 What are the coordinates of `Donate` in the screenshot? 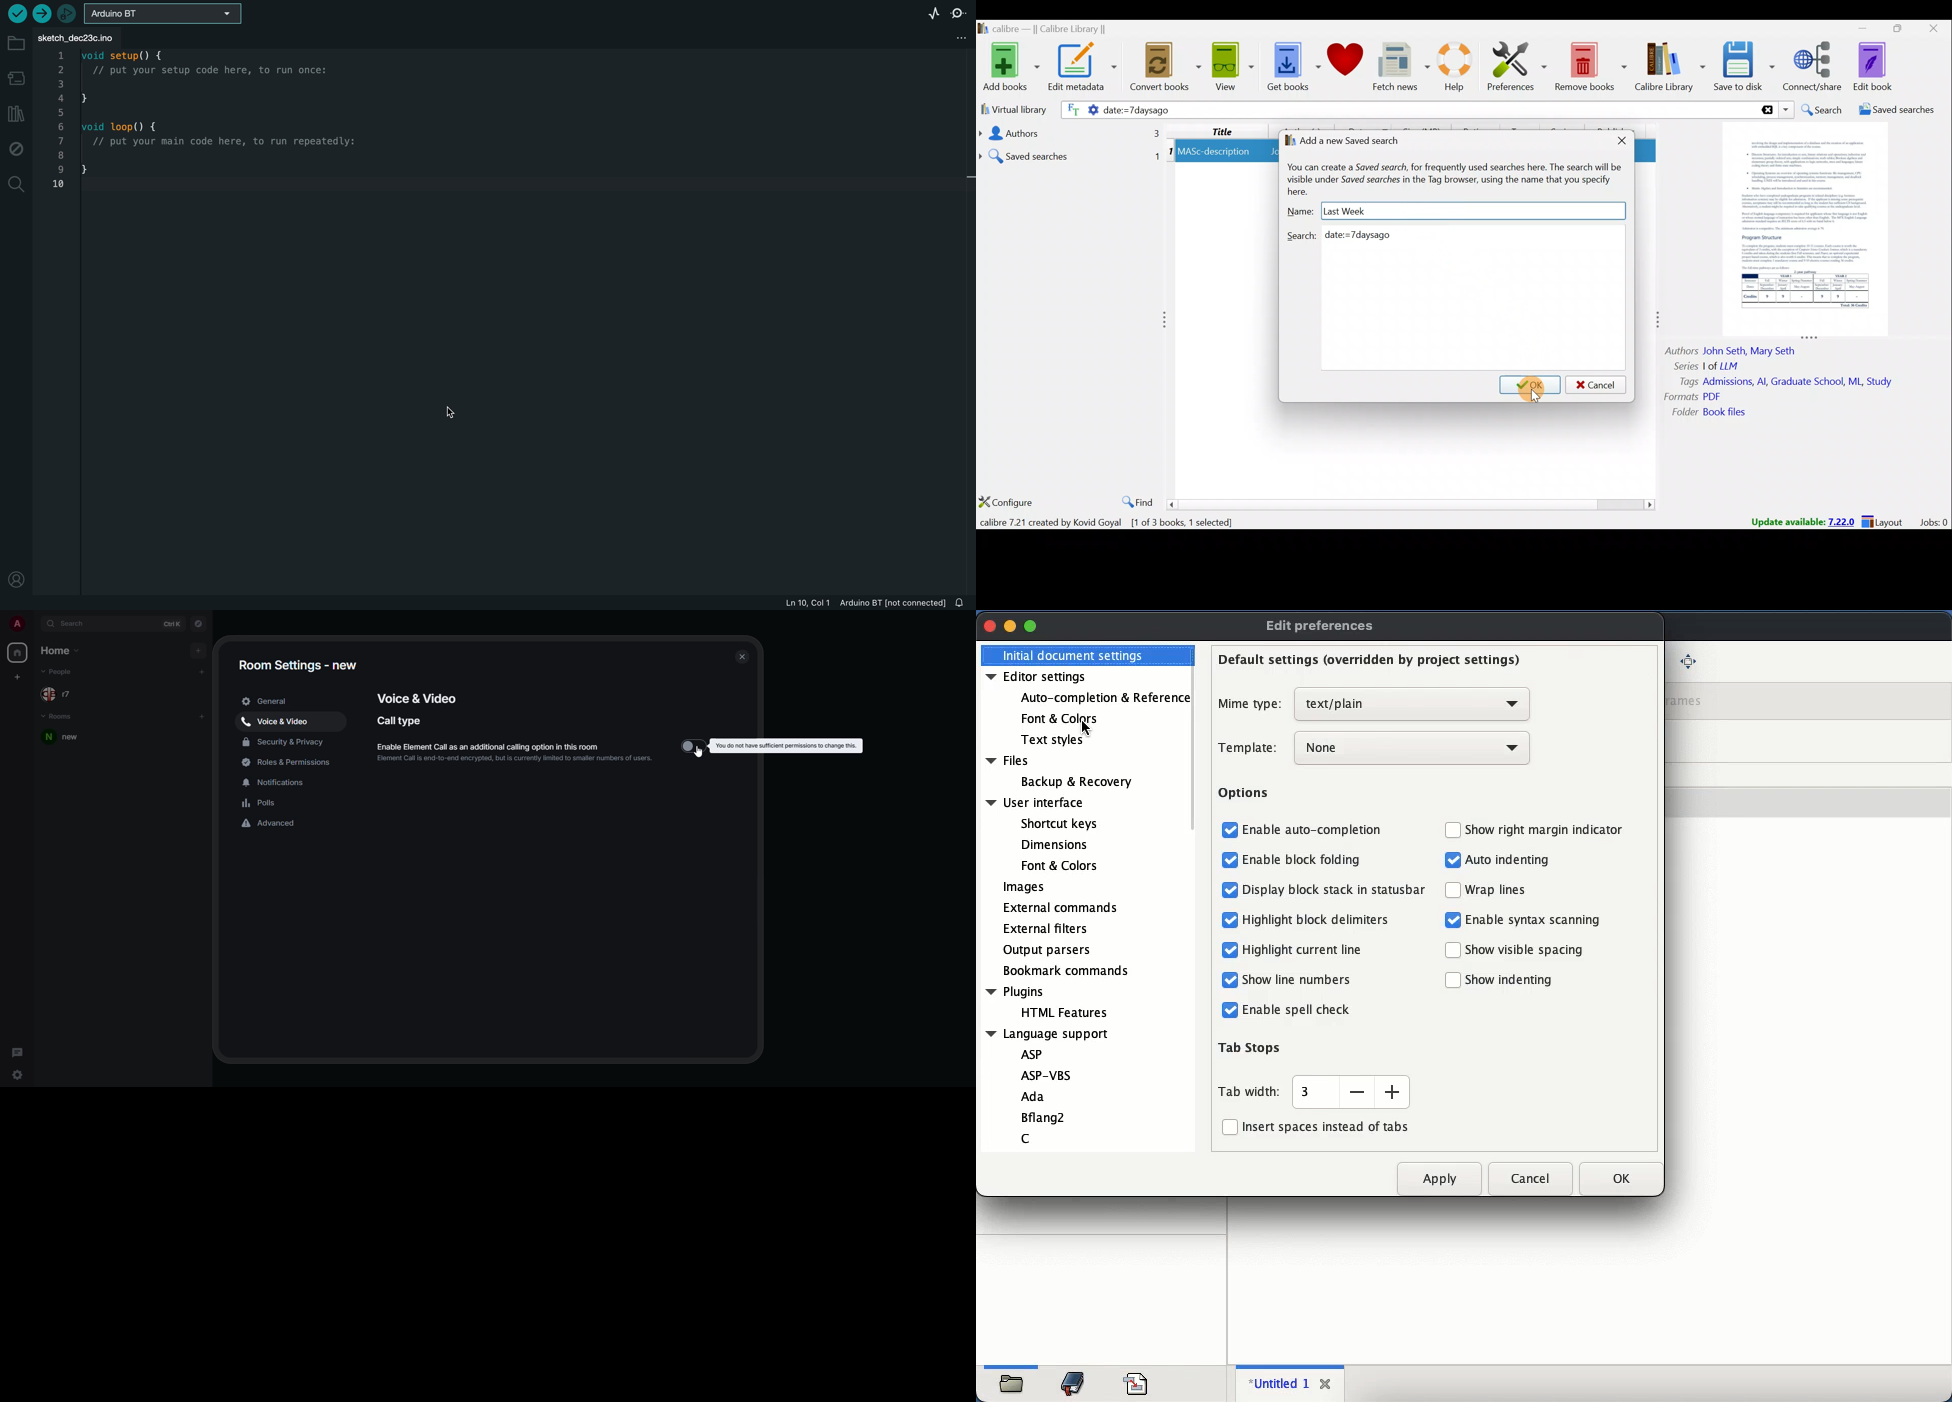 It's located at (1345, 61).